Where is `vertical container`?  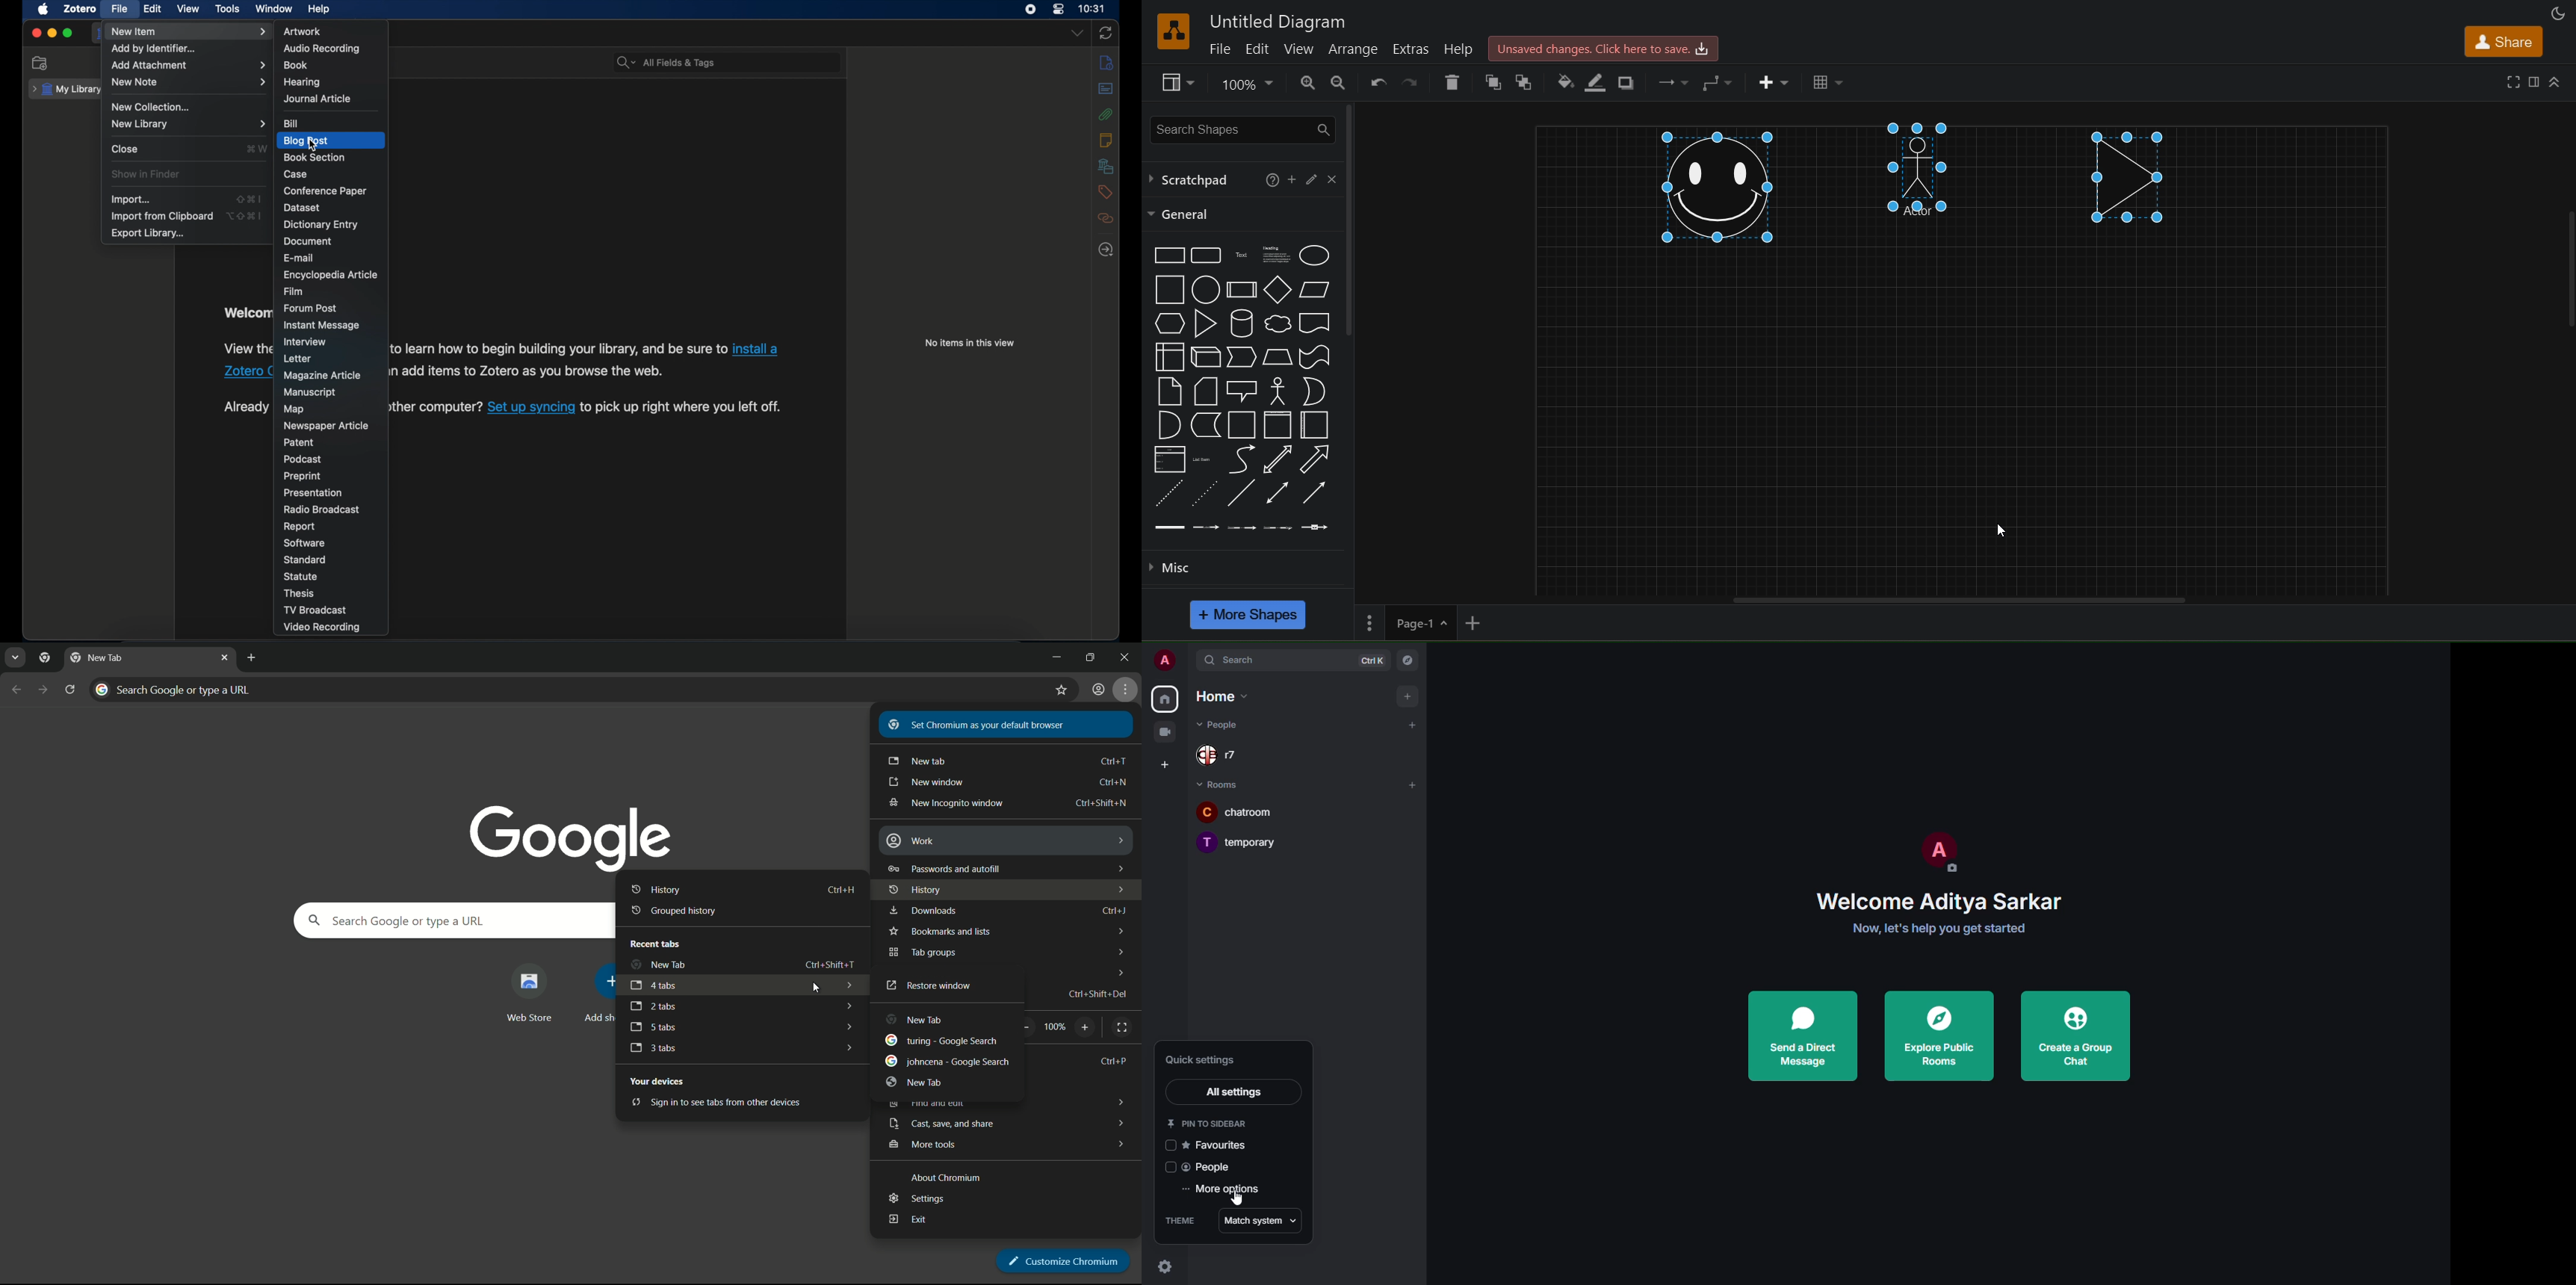 vertical container is located at coordinates (1278, 425).